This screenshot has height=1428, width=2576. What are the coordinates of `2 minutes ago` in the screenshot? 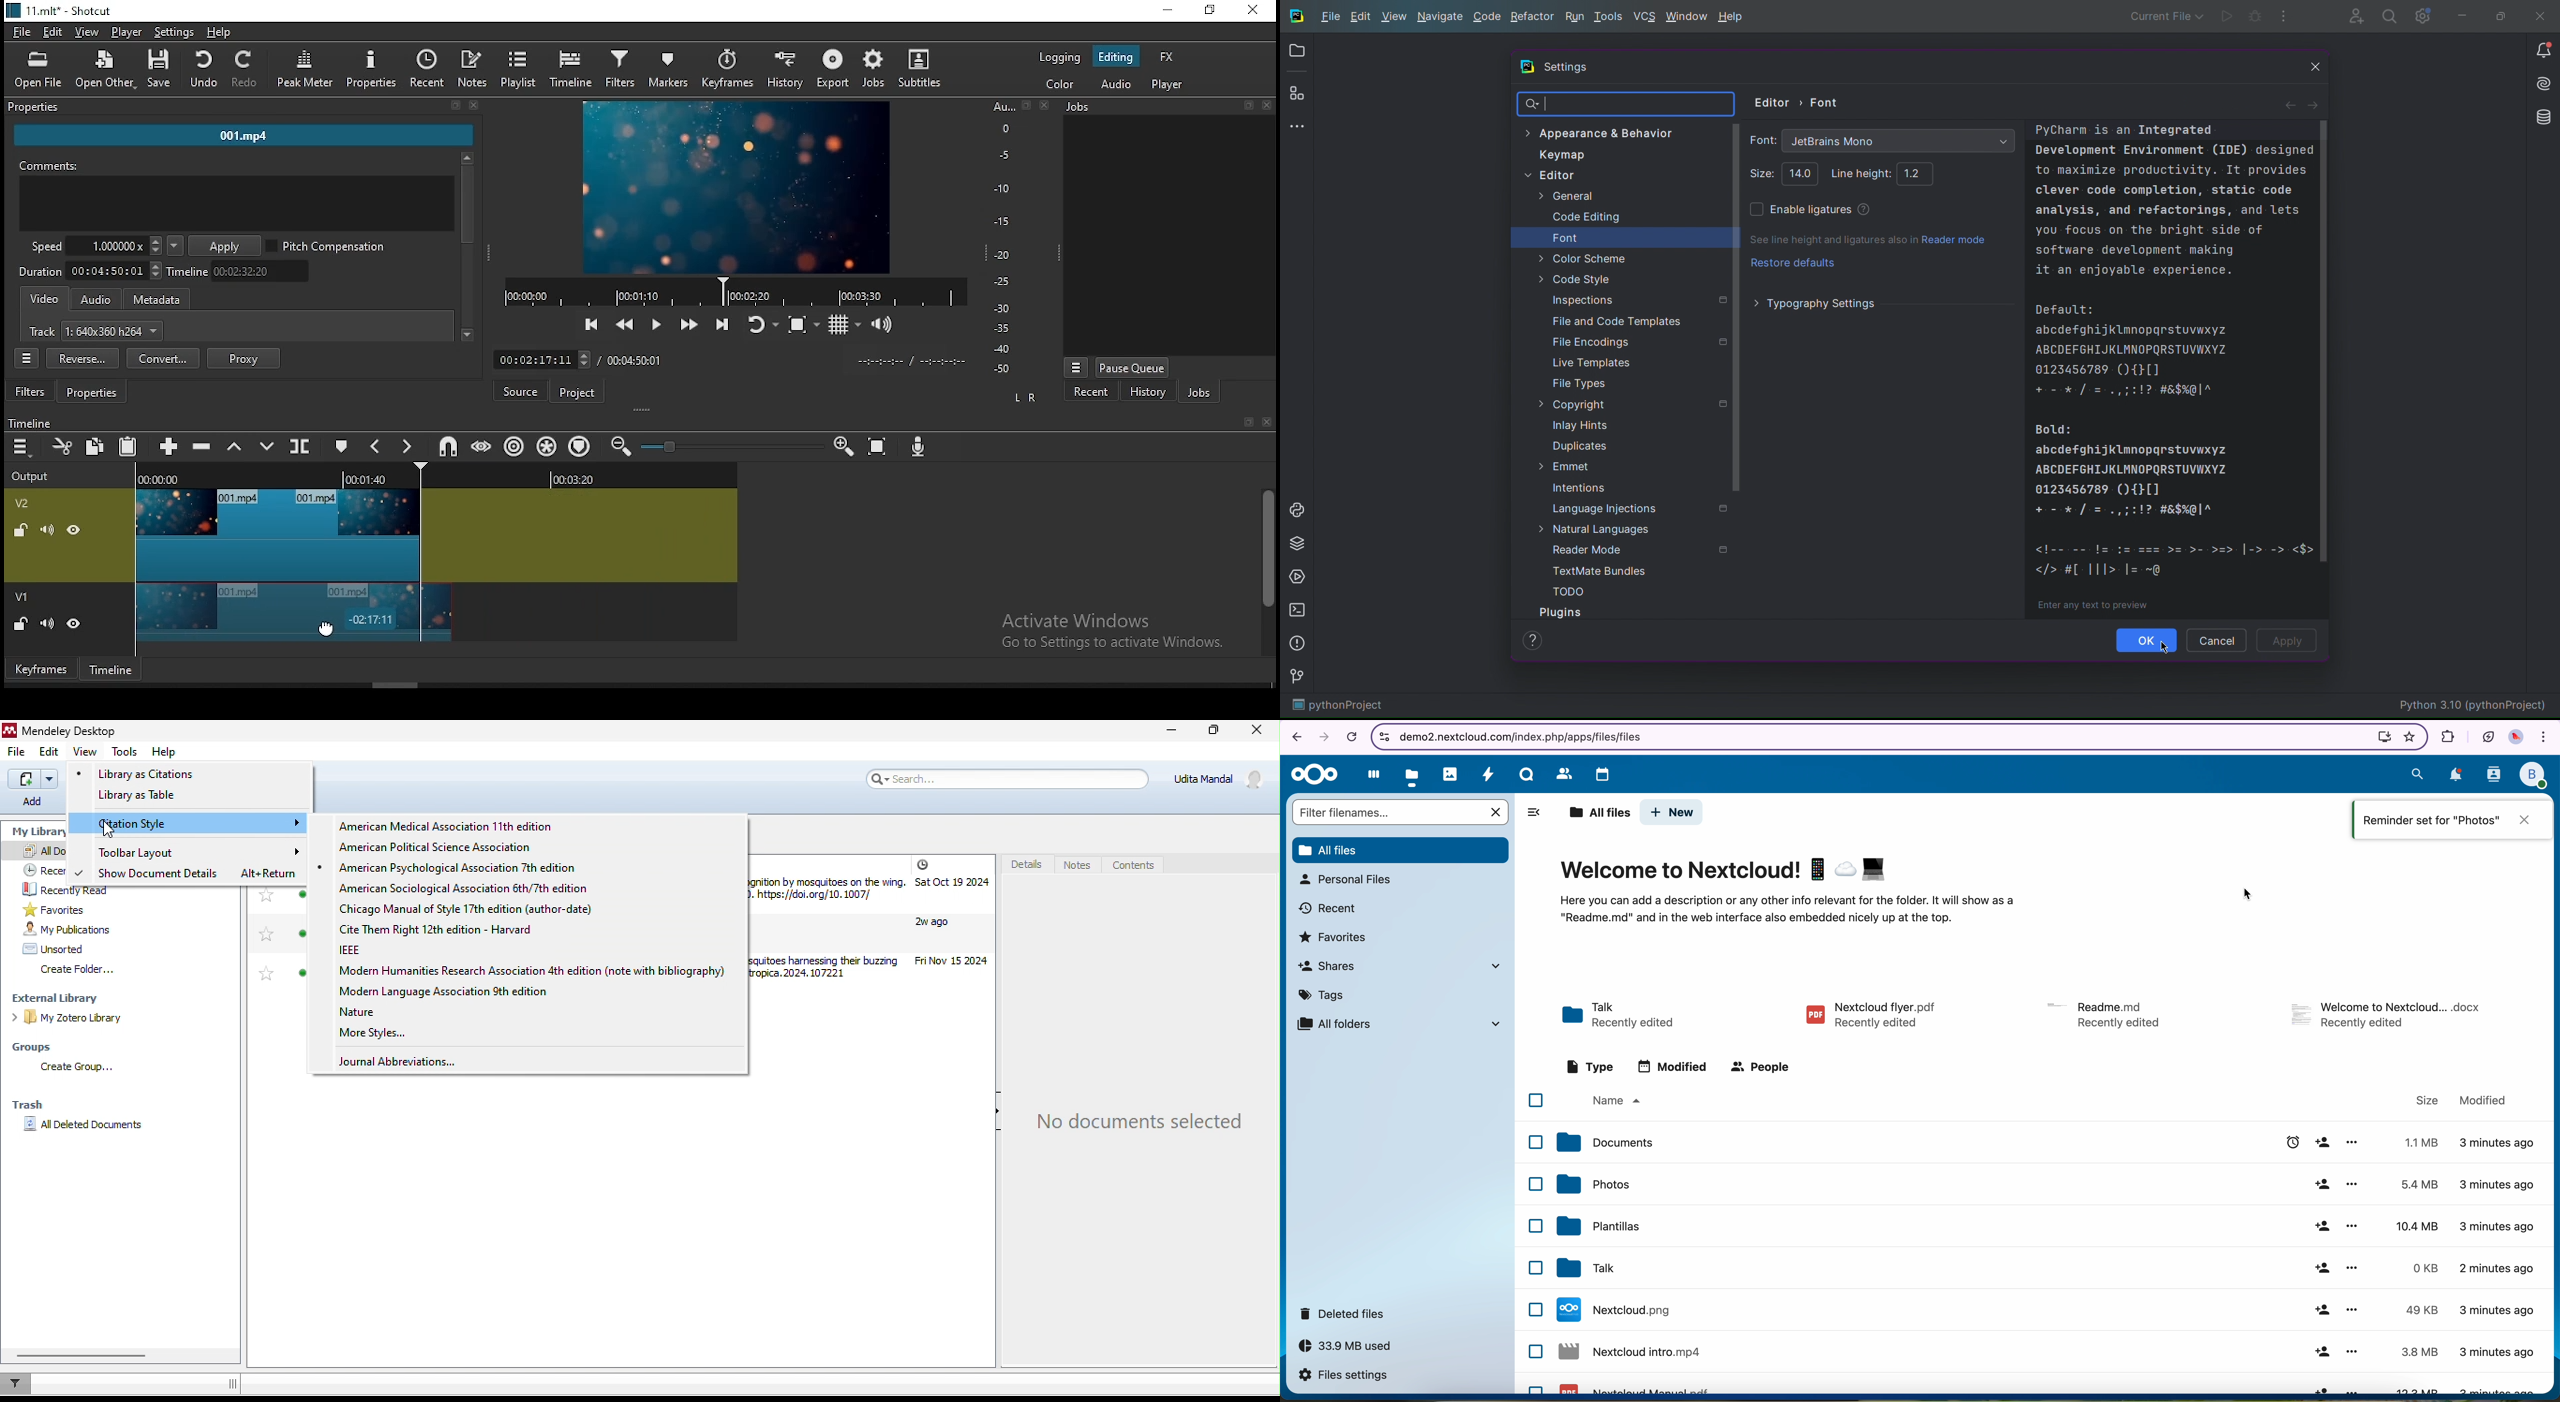 It's located at (2499, 1145).